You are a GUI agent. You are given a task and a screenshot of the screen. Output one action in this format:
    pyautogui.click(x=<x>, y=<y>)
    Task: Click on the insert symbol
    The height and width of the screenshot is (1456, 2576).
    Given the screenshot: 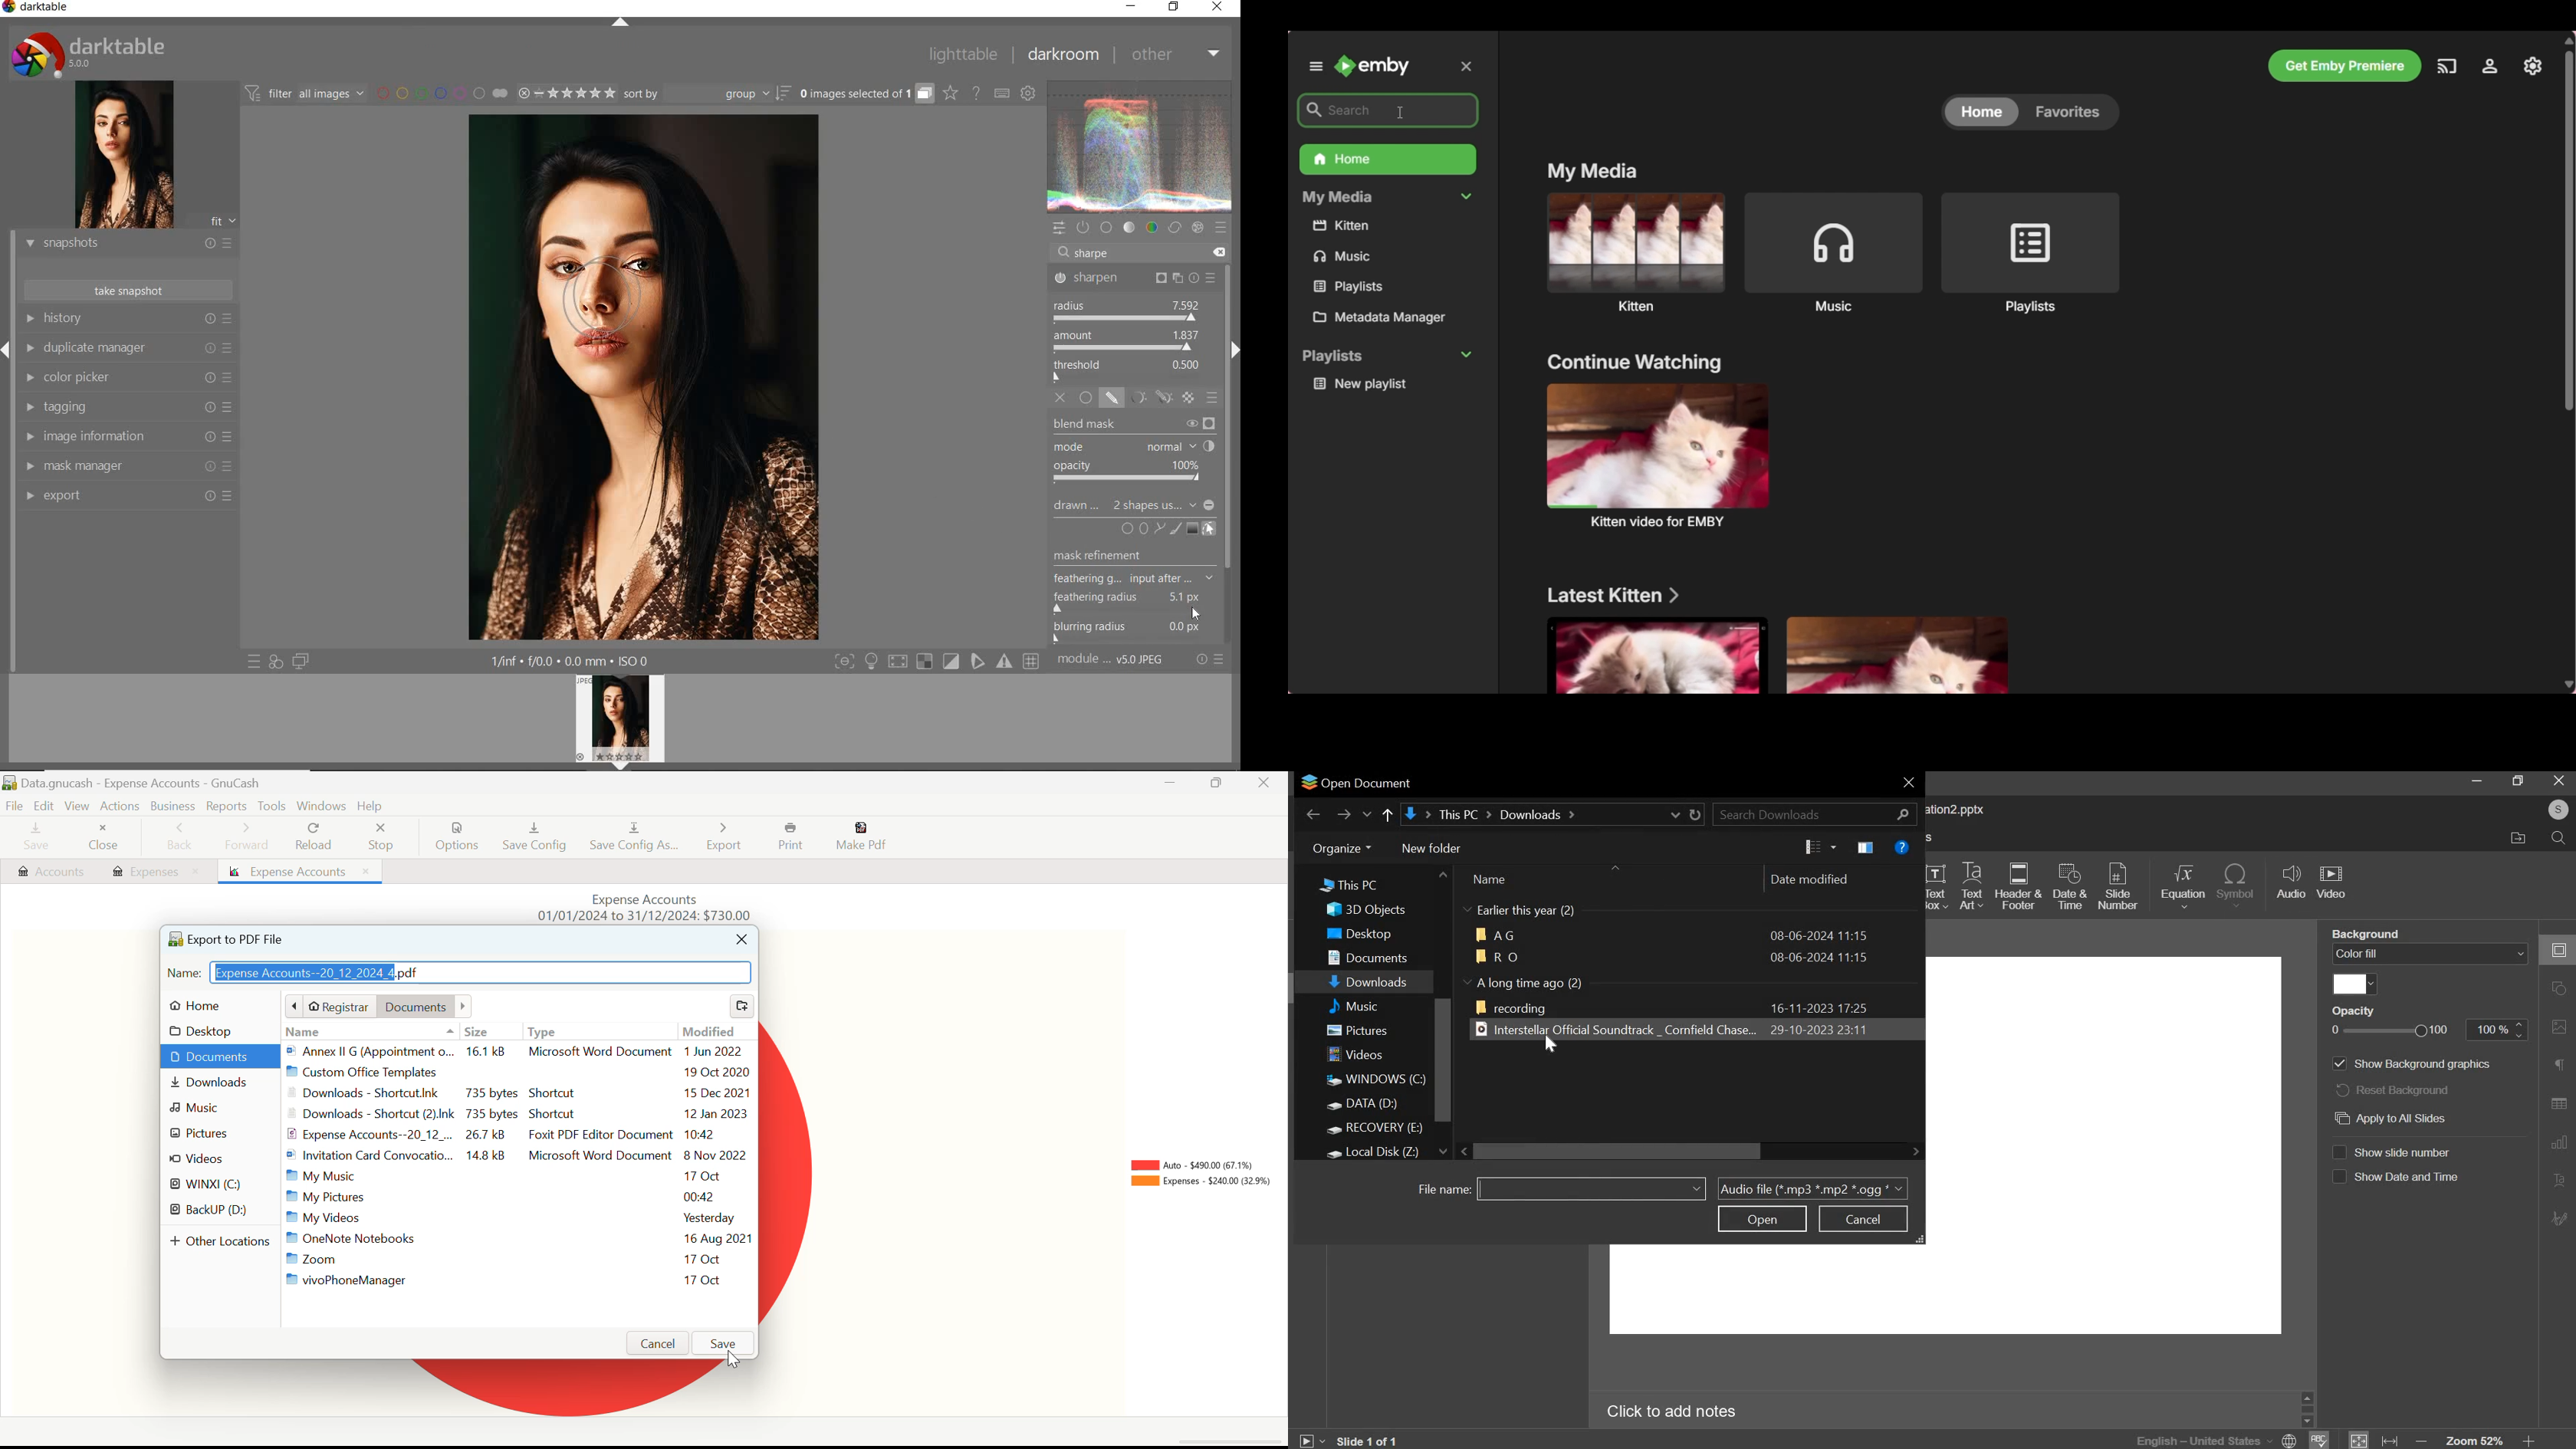 What is the action you would take?
    pyautogui.click(x=2238, y=885)
    